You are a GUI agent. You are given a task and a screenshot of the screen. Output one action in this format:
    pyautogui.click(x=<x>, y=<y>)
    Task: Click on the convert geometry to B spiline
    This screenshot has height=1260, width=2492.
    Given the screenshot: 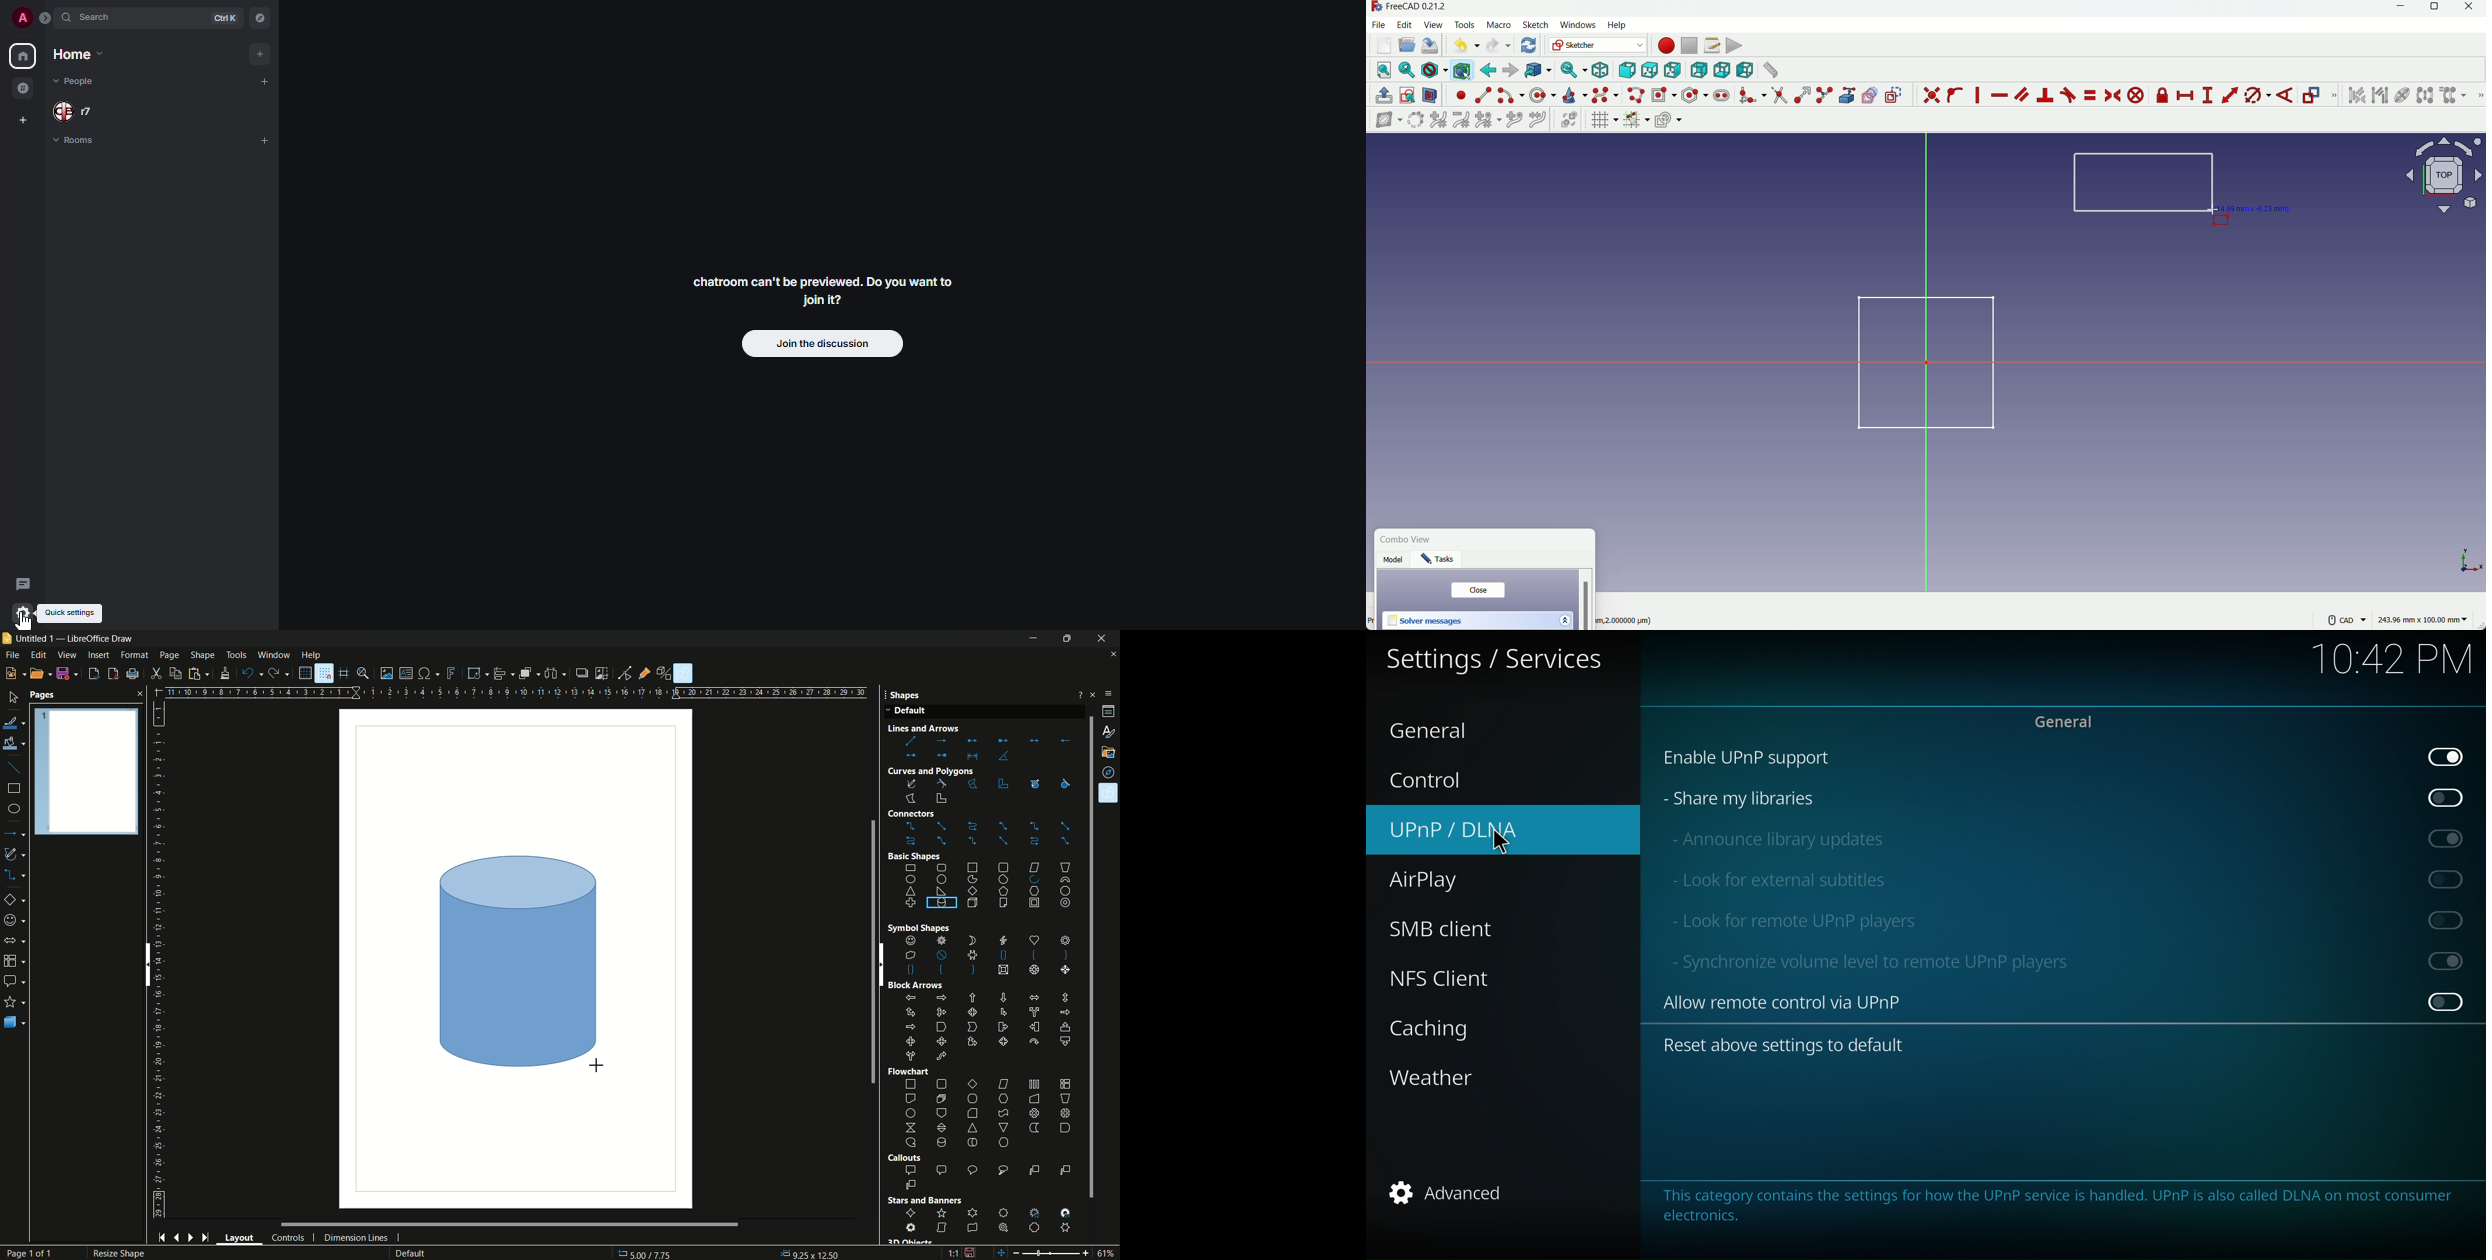 What is the action you would take?
    pyautogui.click(x=1413, y=121)
    